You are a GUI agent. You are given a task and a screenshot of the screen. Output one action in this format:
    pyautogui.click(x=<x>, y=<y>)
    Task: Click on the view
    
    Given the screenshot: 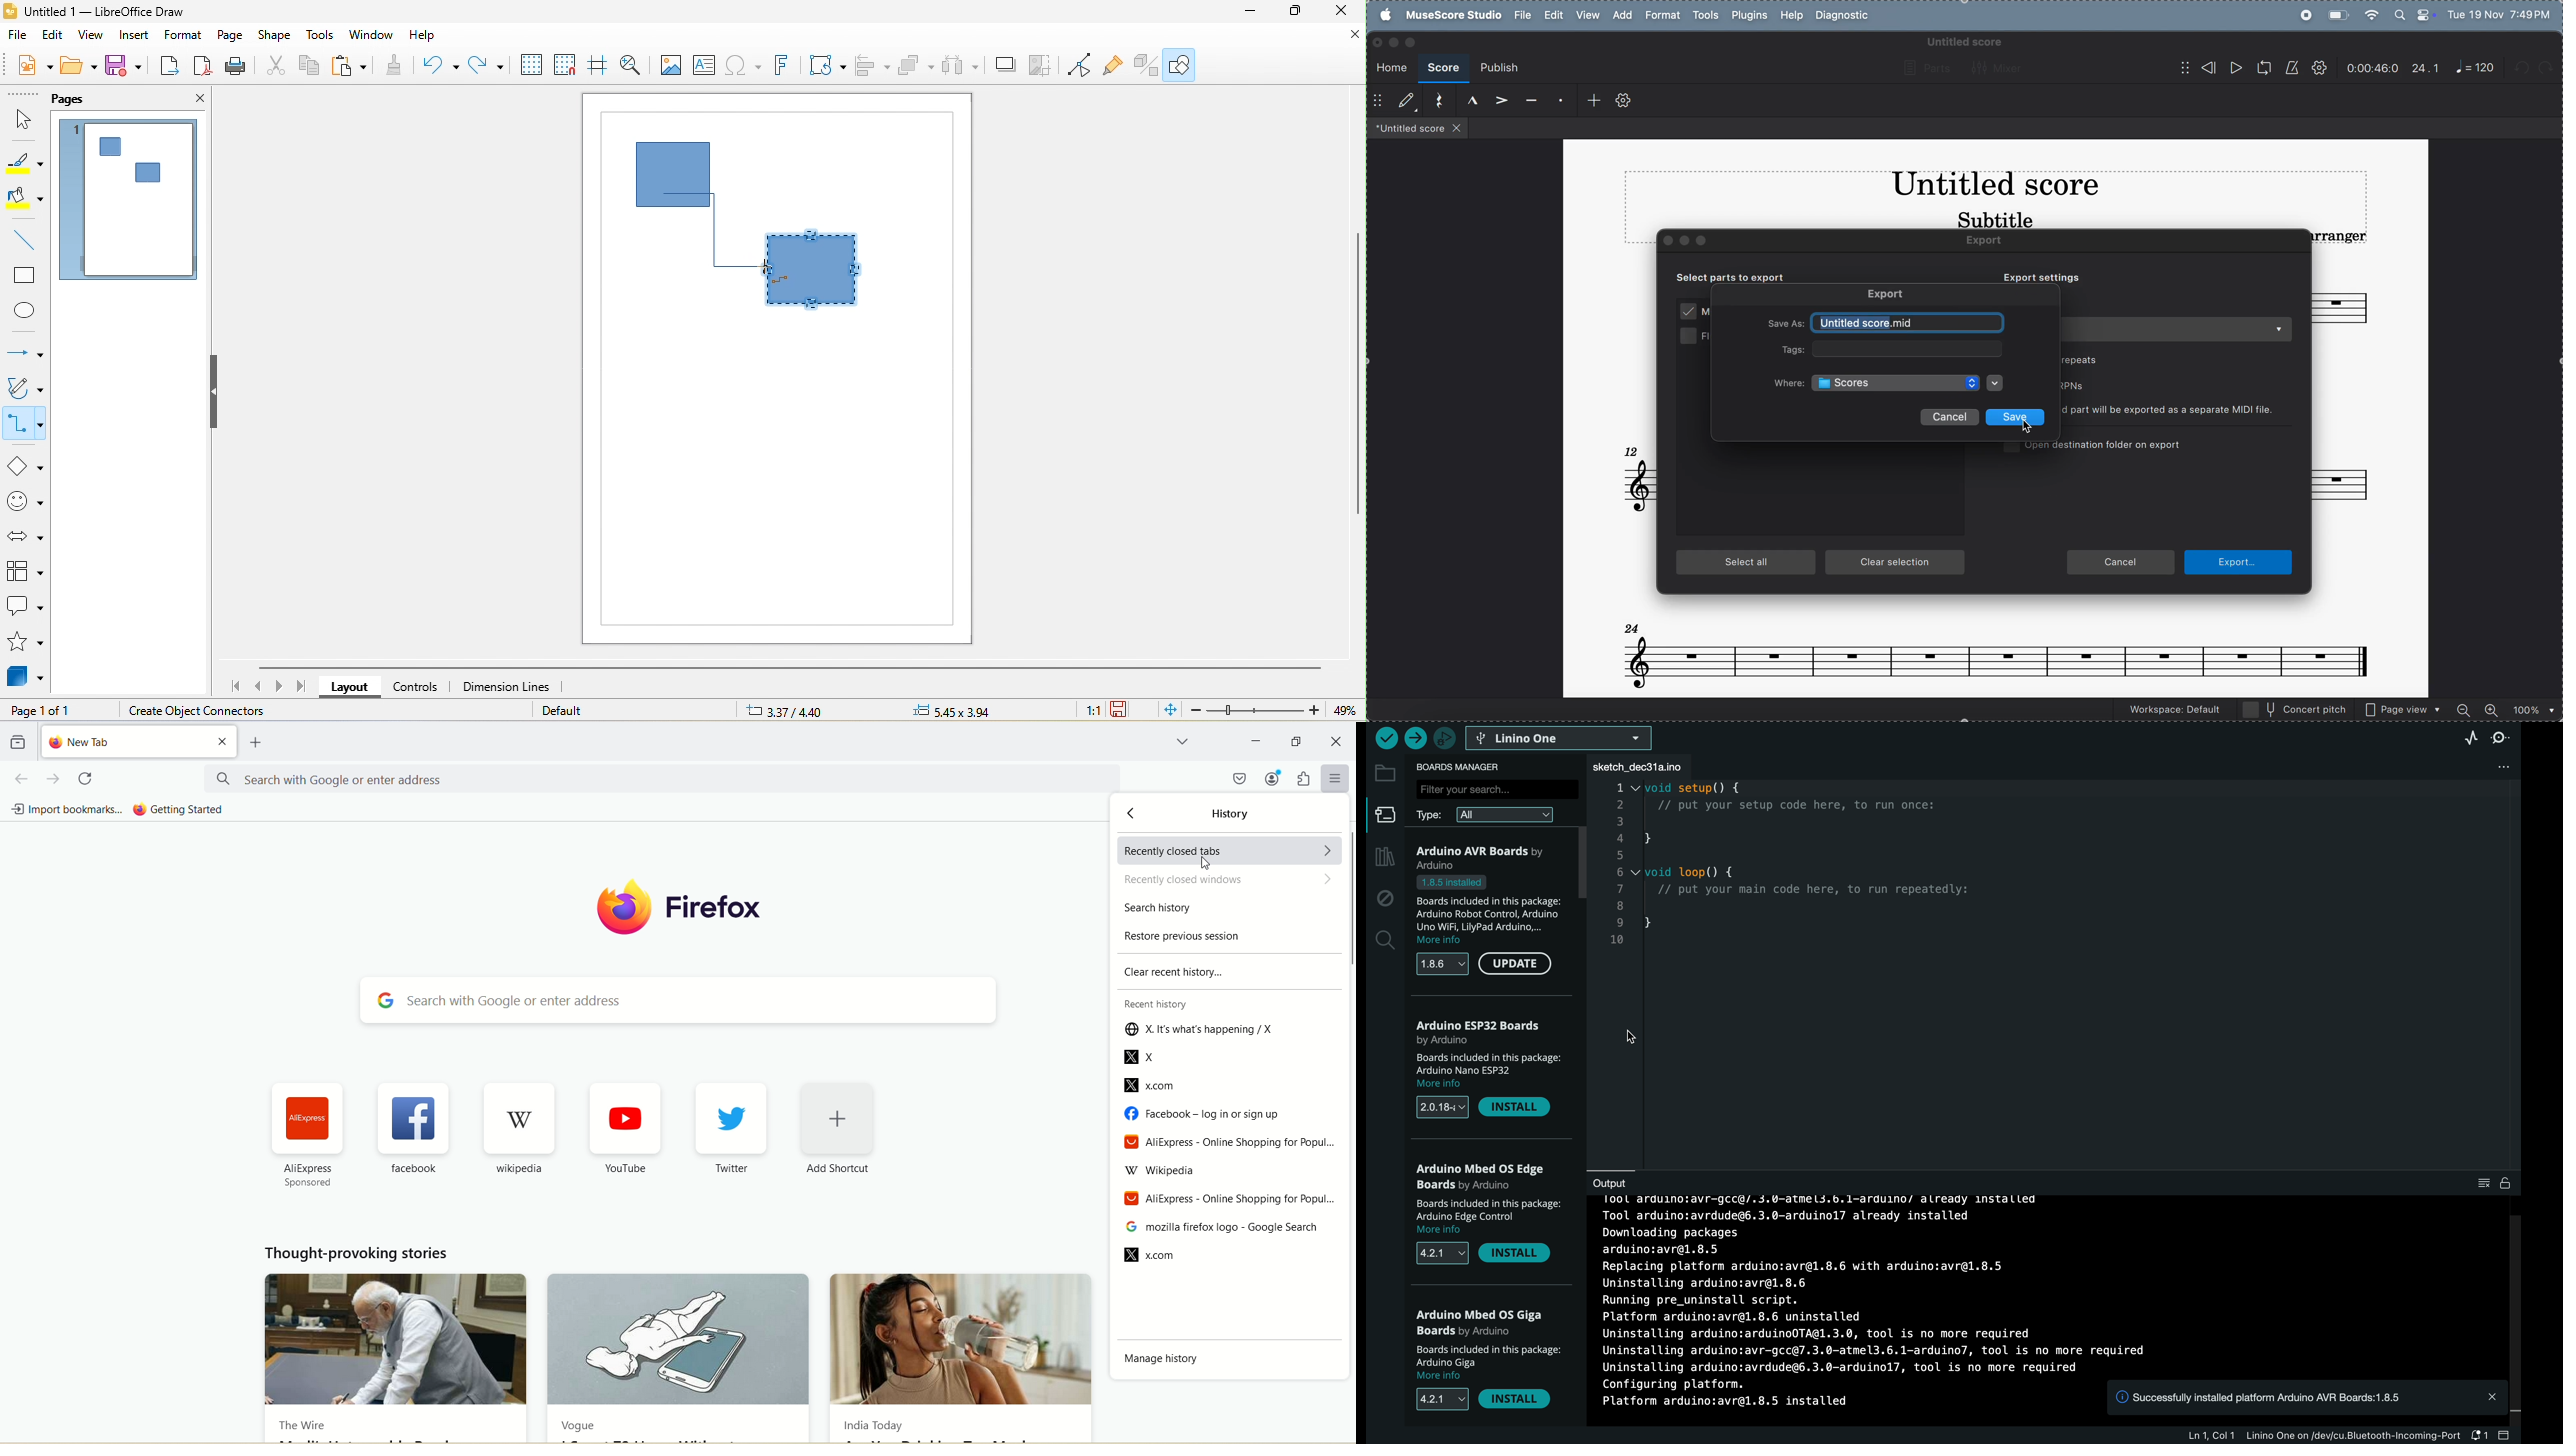 What is the action you would take?
    pyautogui.click(x=1587, y=15)
    